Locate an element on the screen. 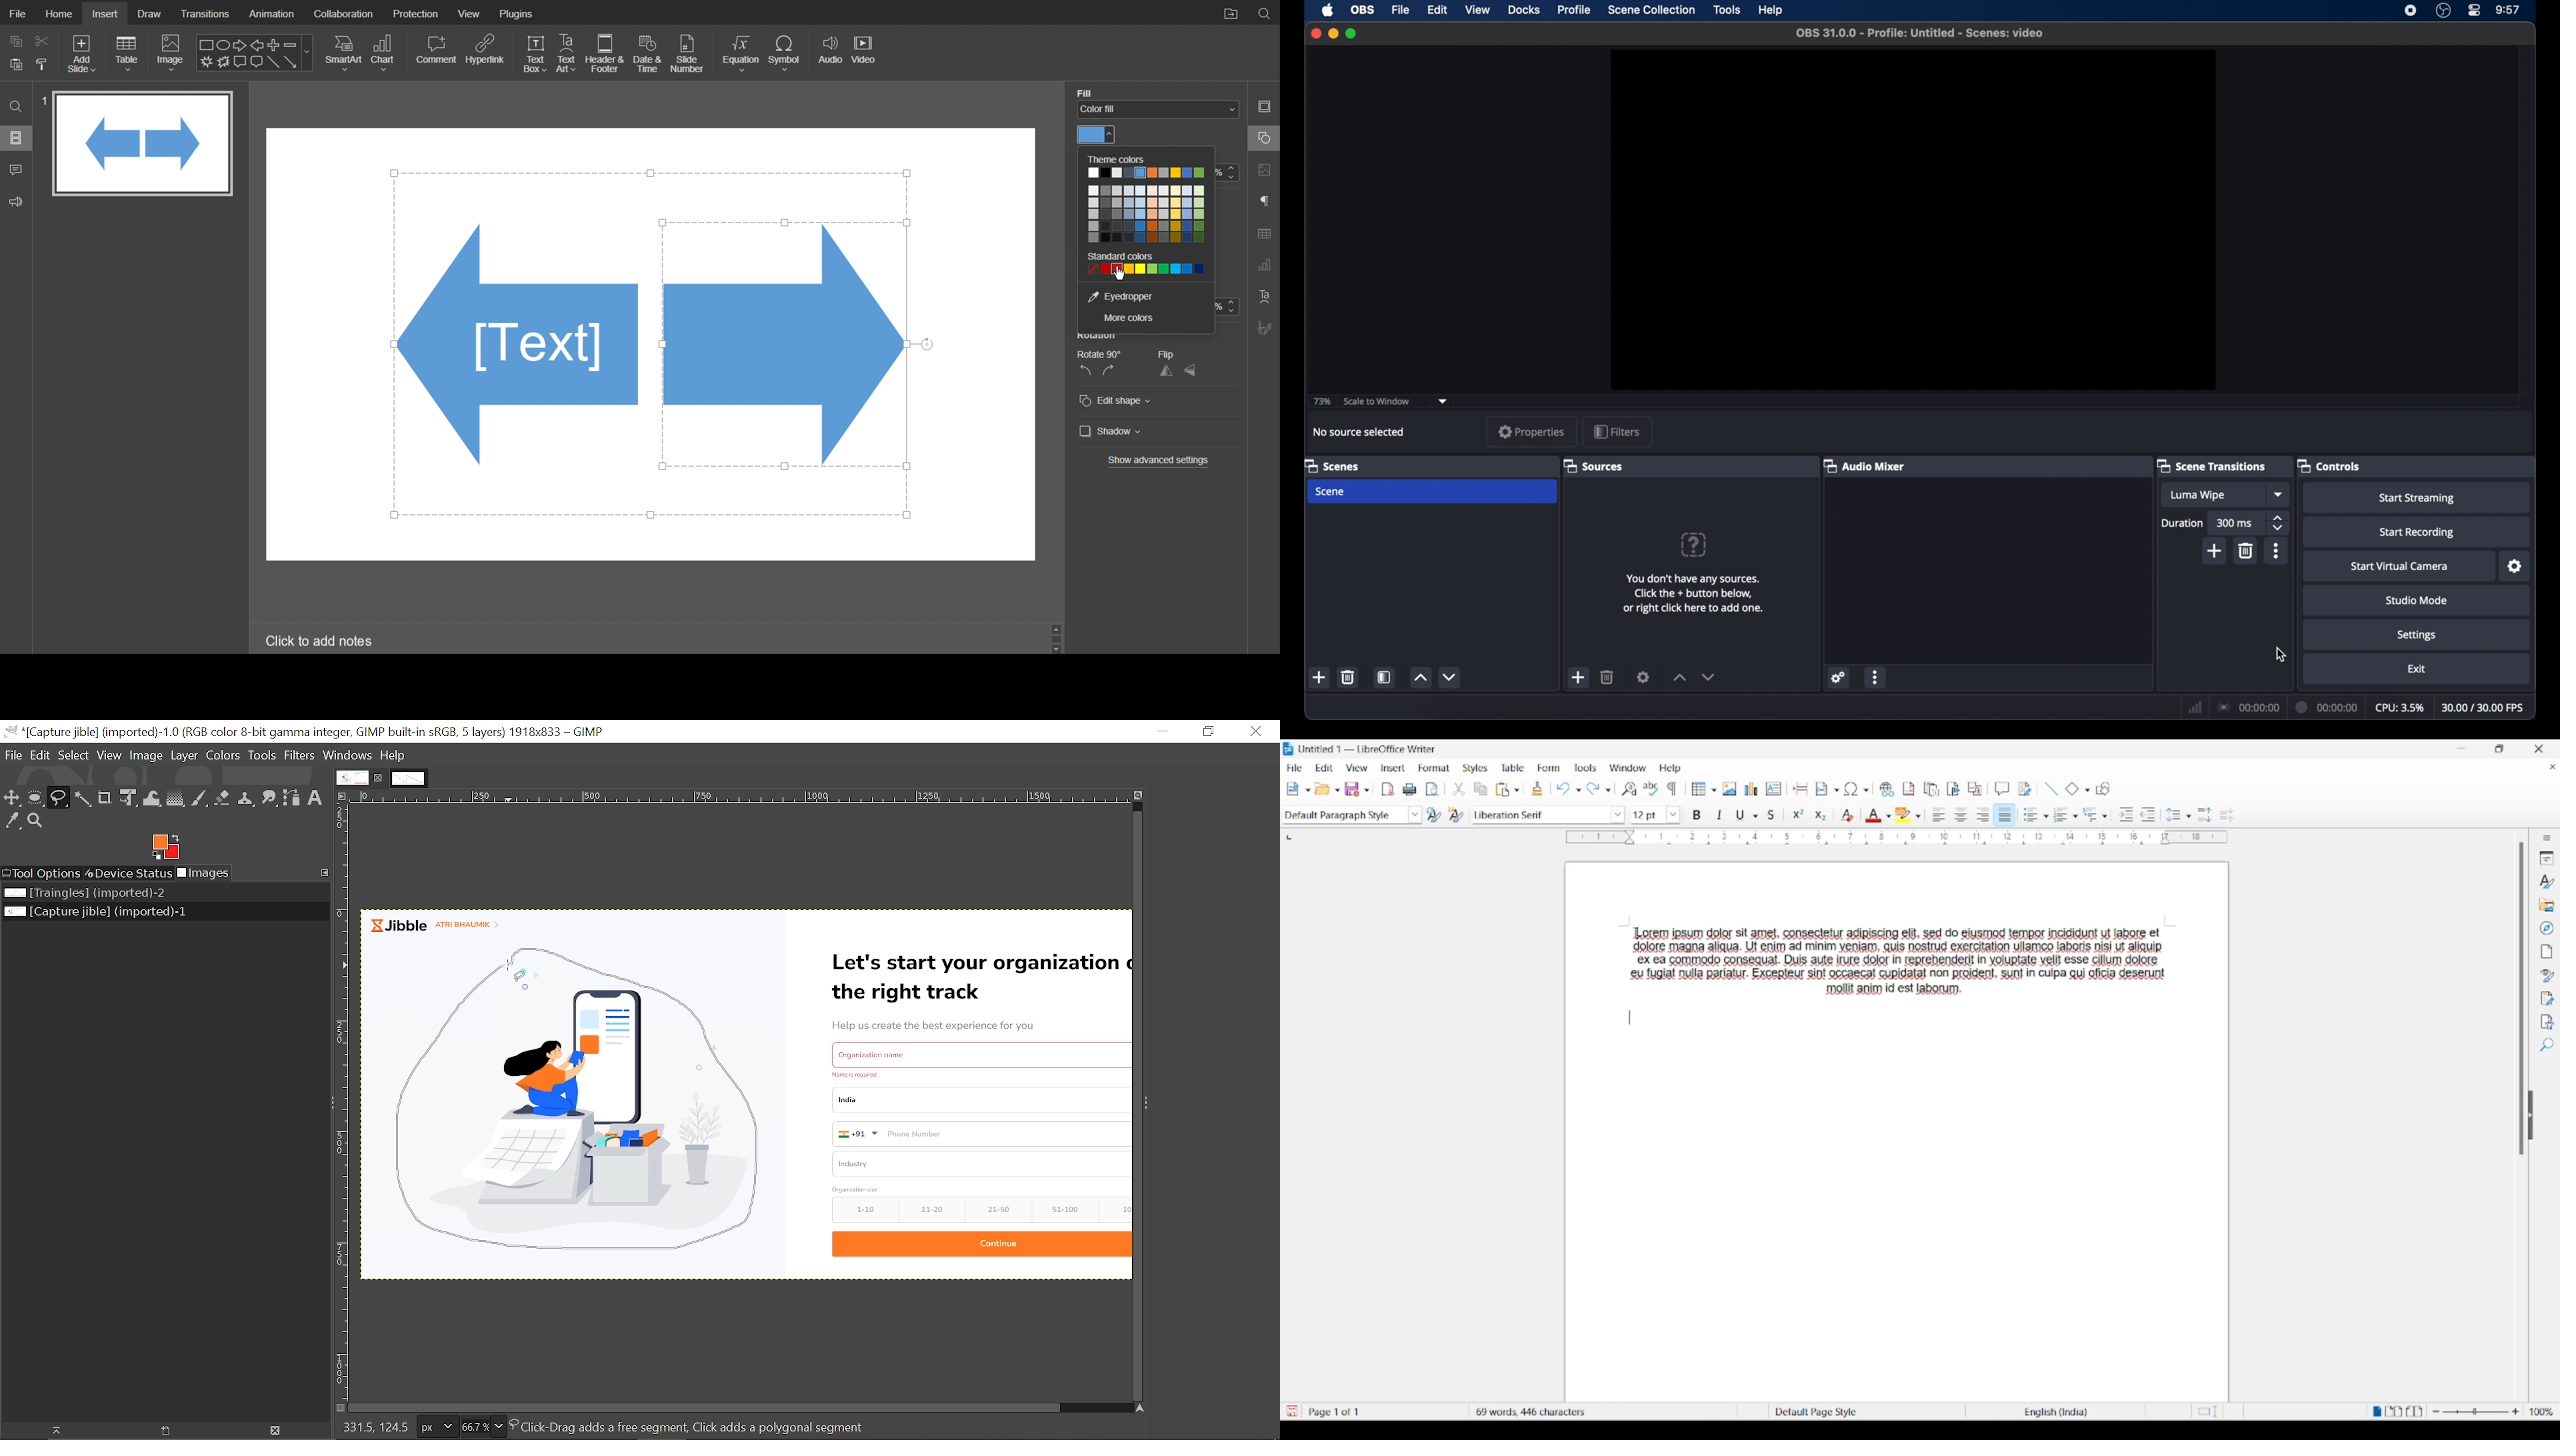 This screenshot has height=1456, width=2576. Click to add notes is located at coordinates (320, 639).